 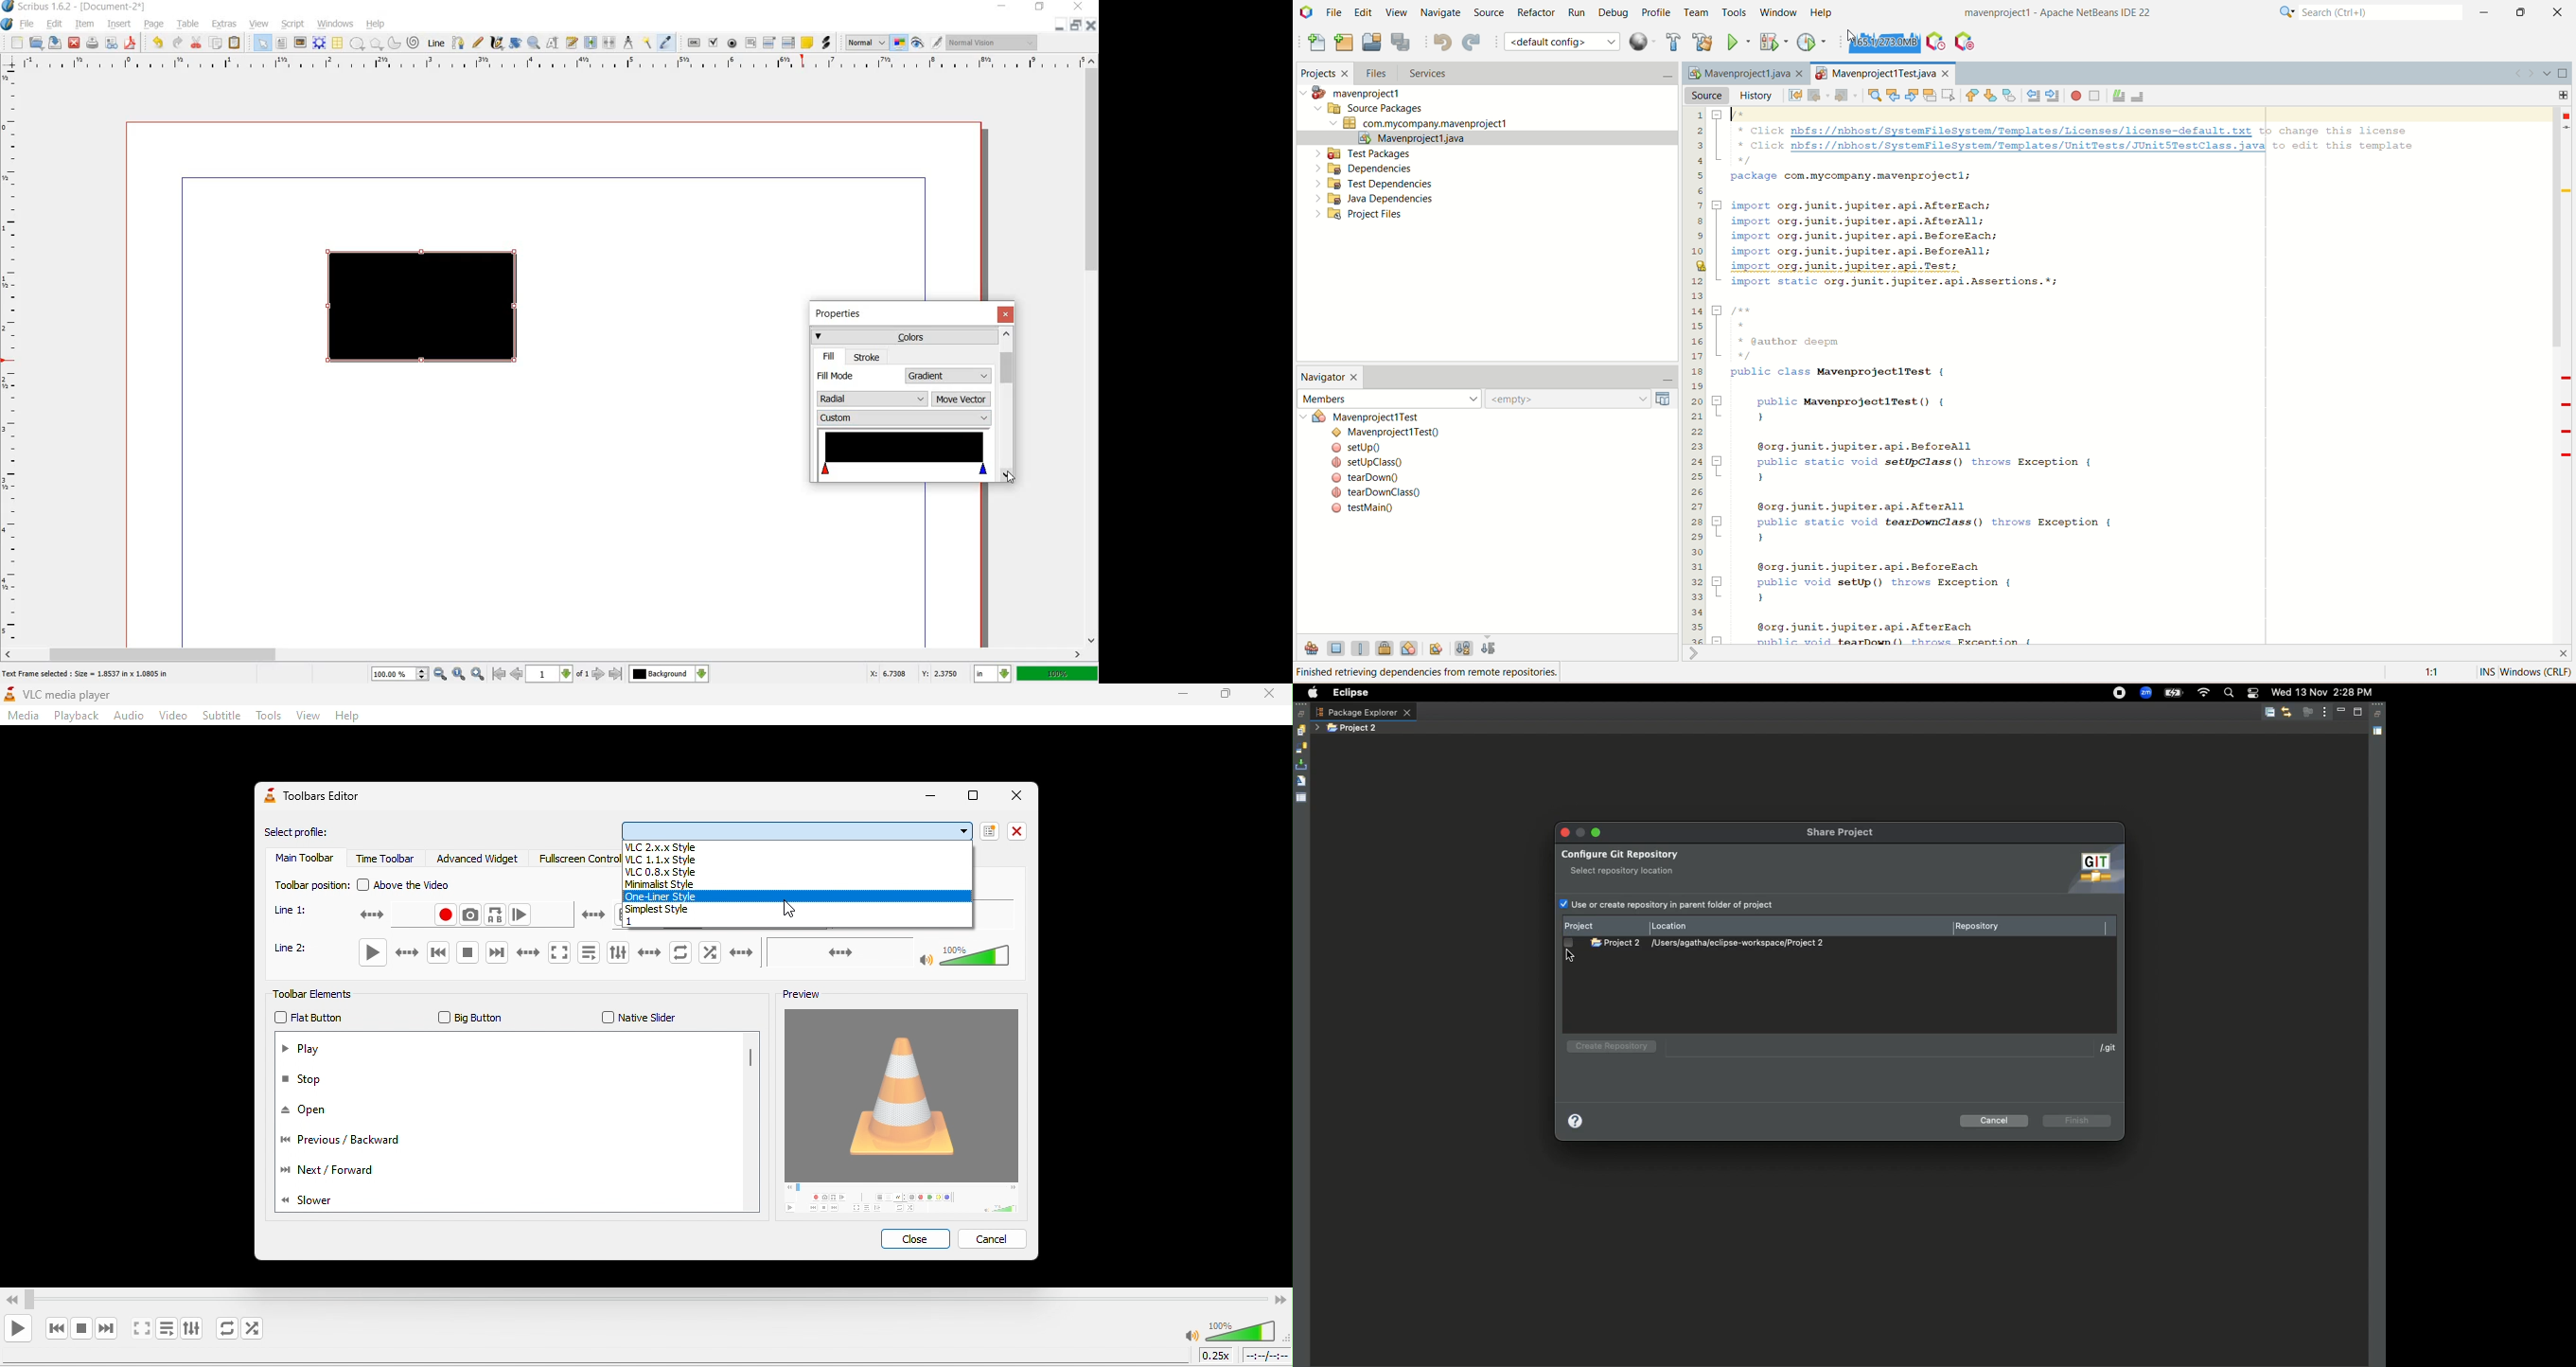 I want to click on Minimize, so click(x=1595, y=832).